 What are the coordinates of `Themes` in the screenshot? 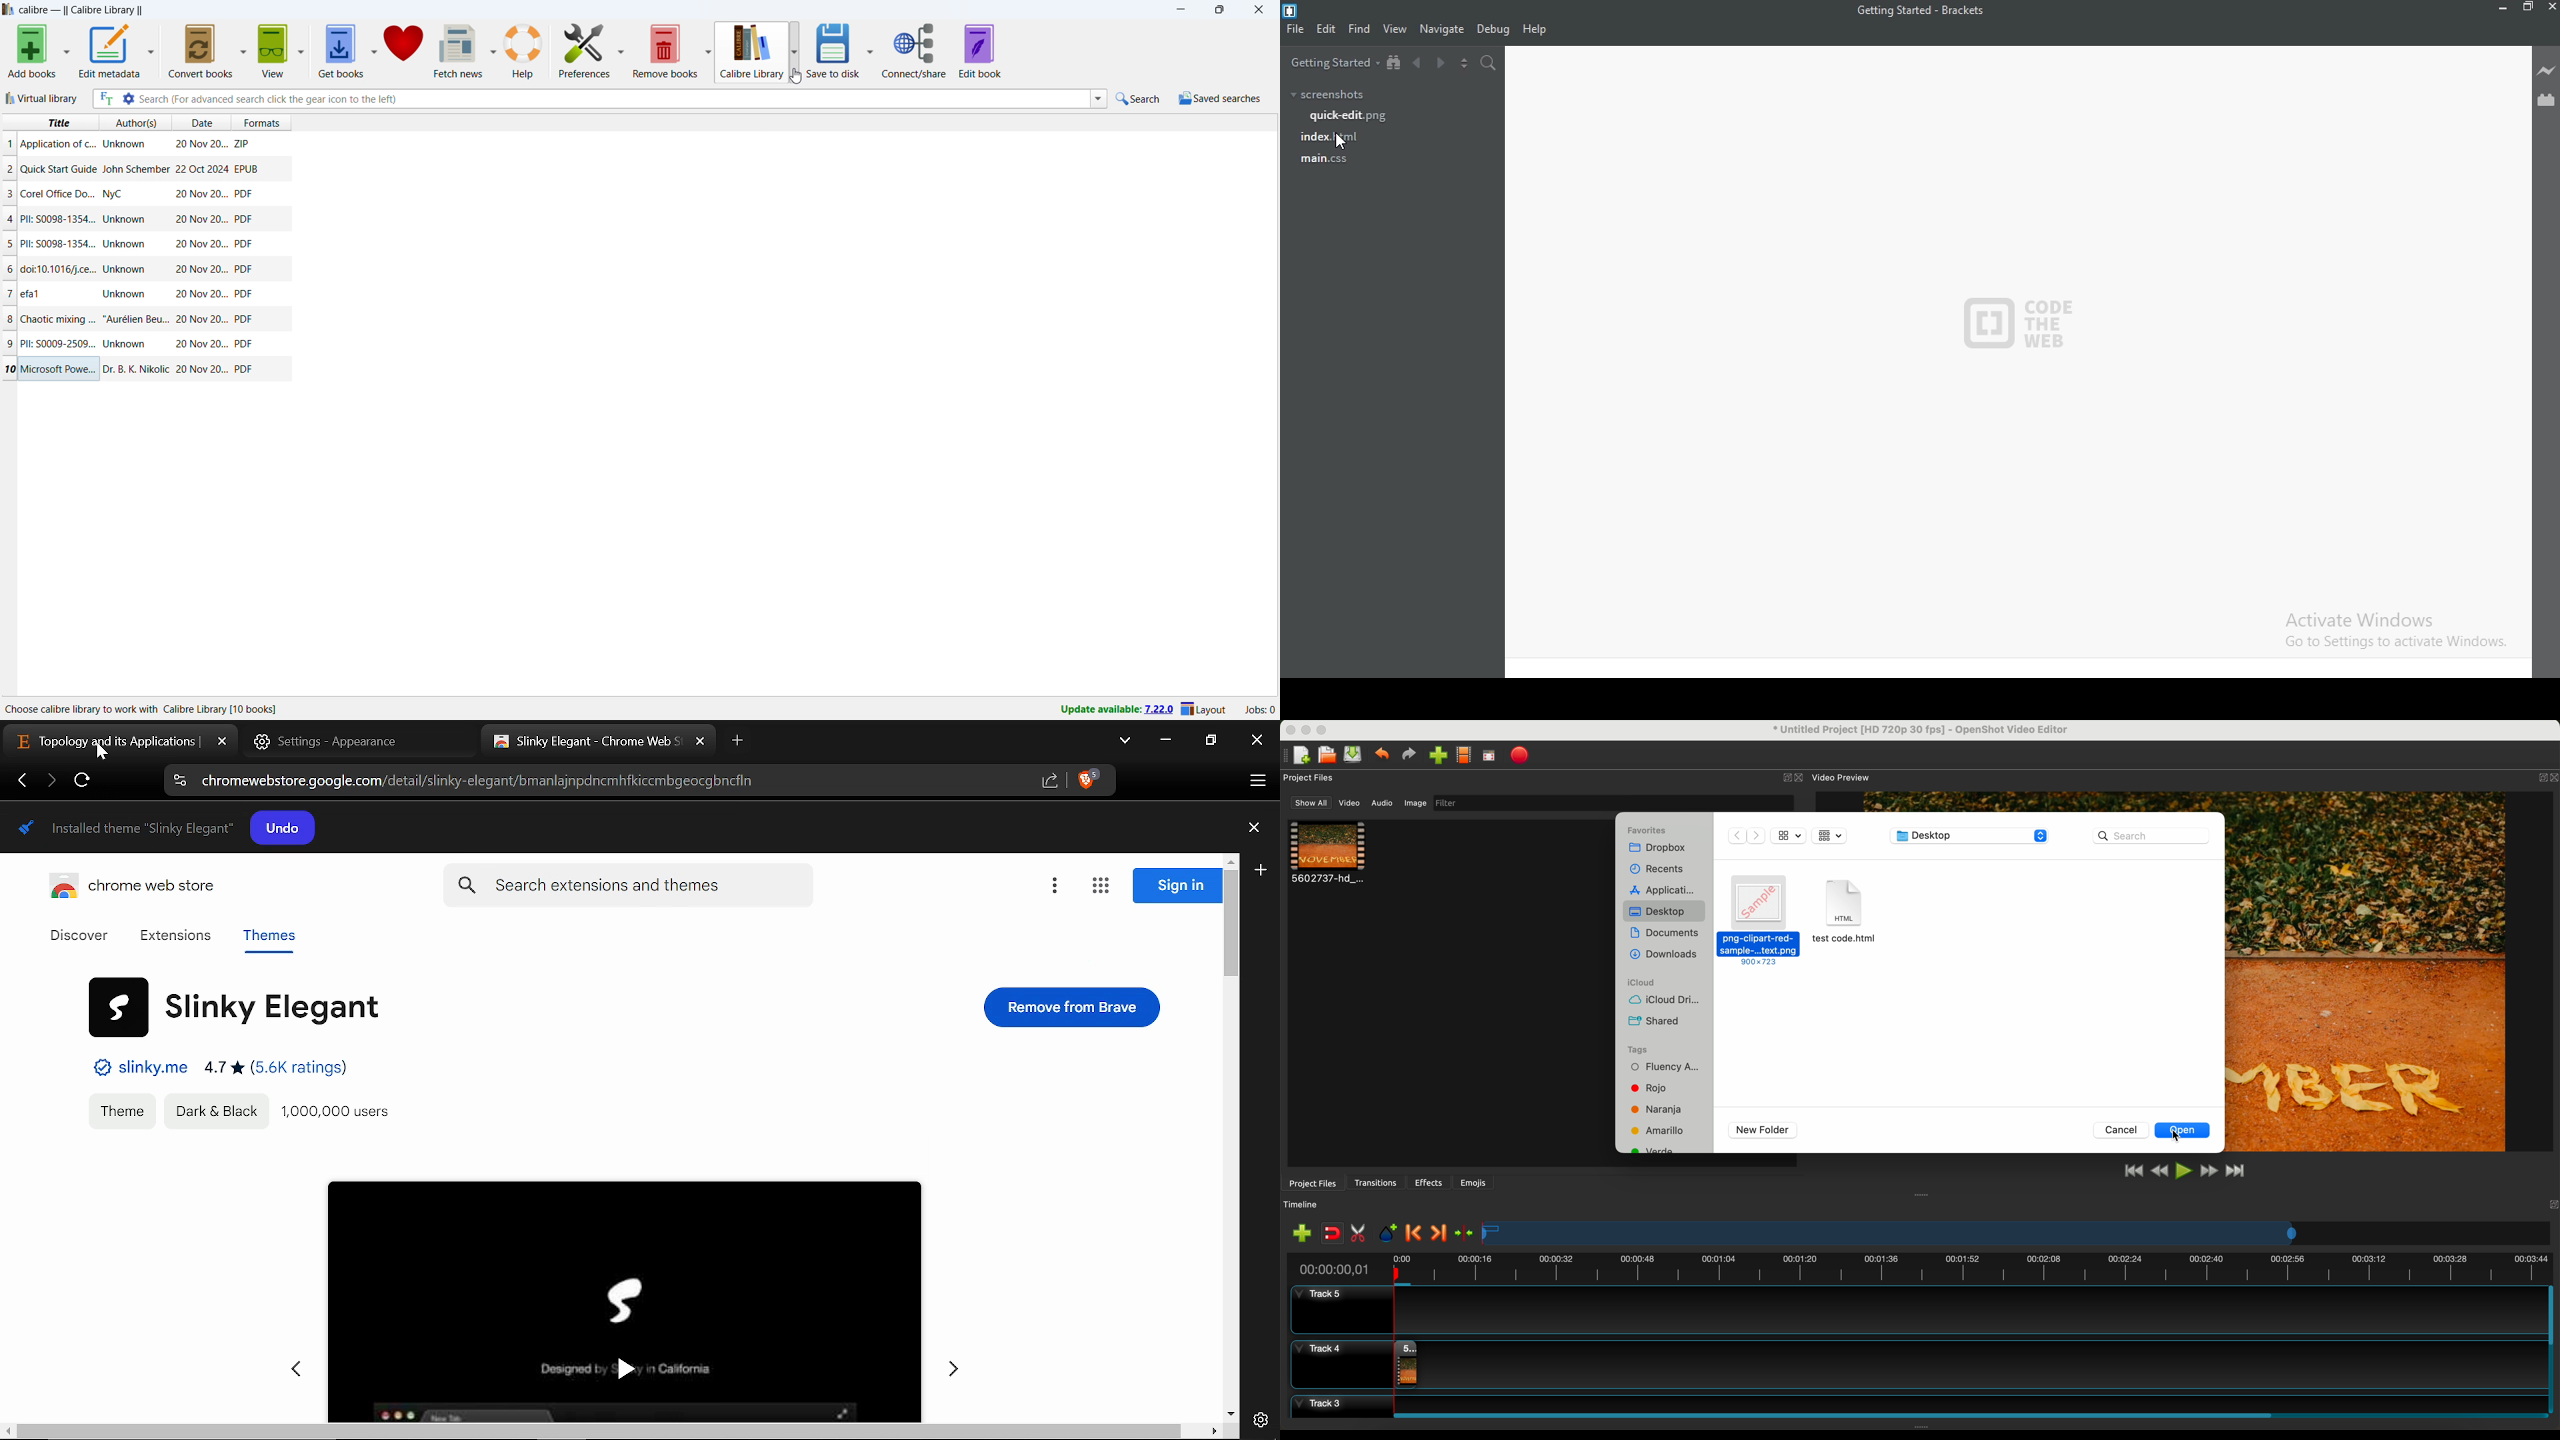 It's located at (273, 939).